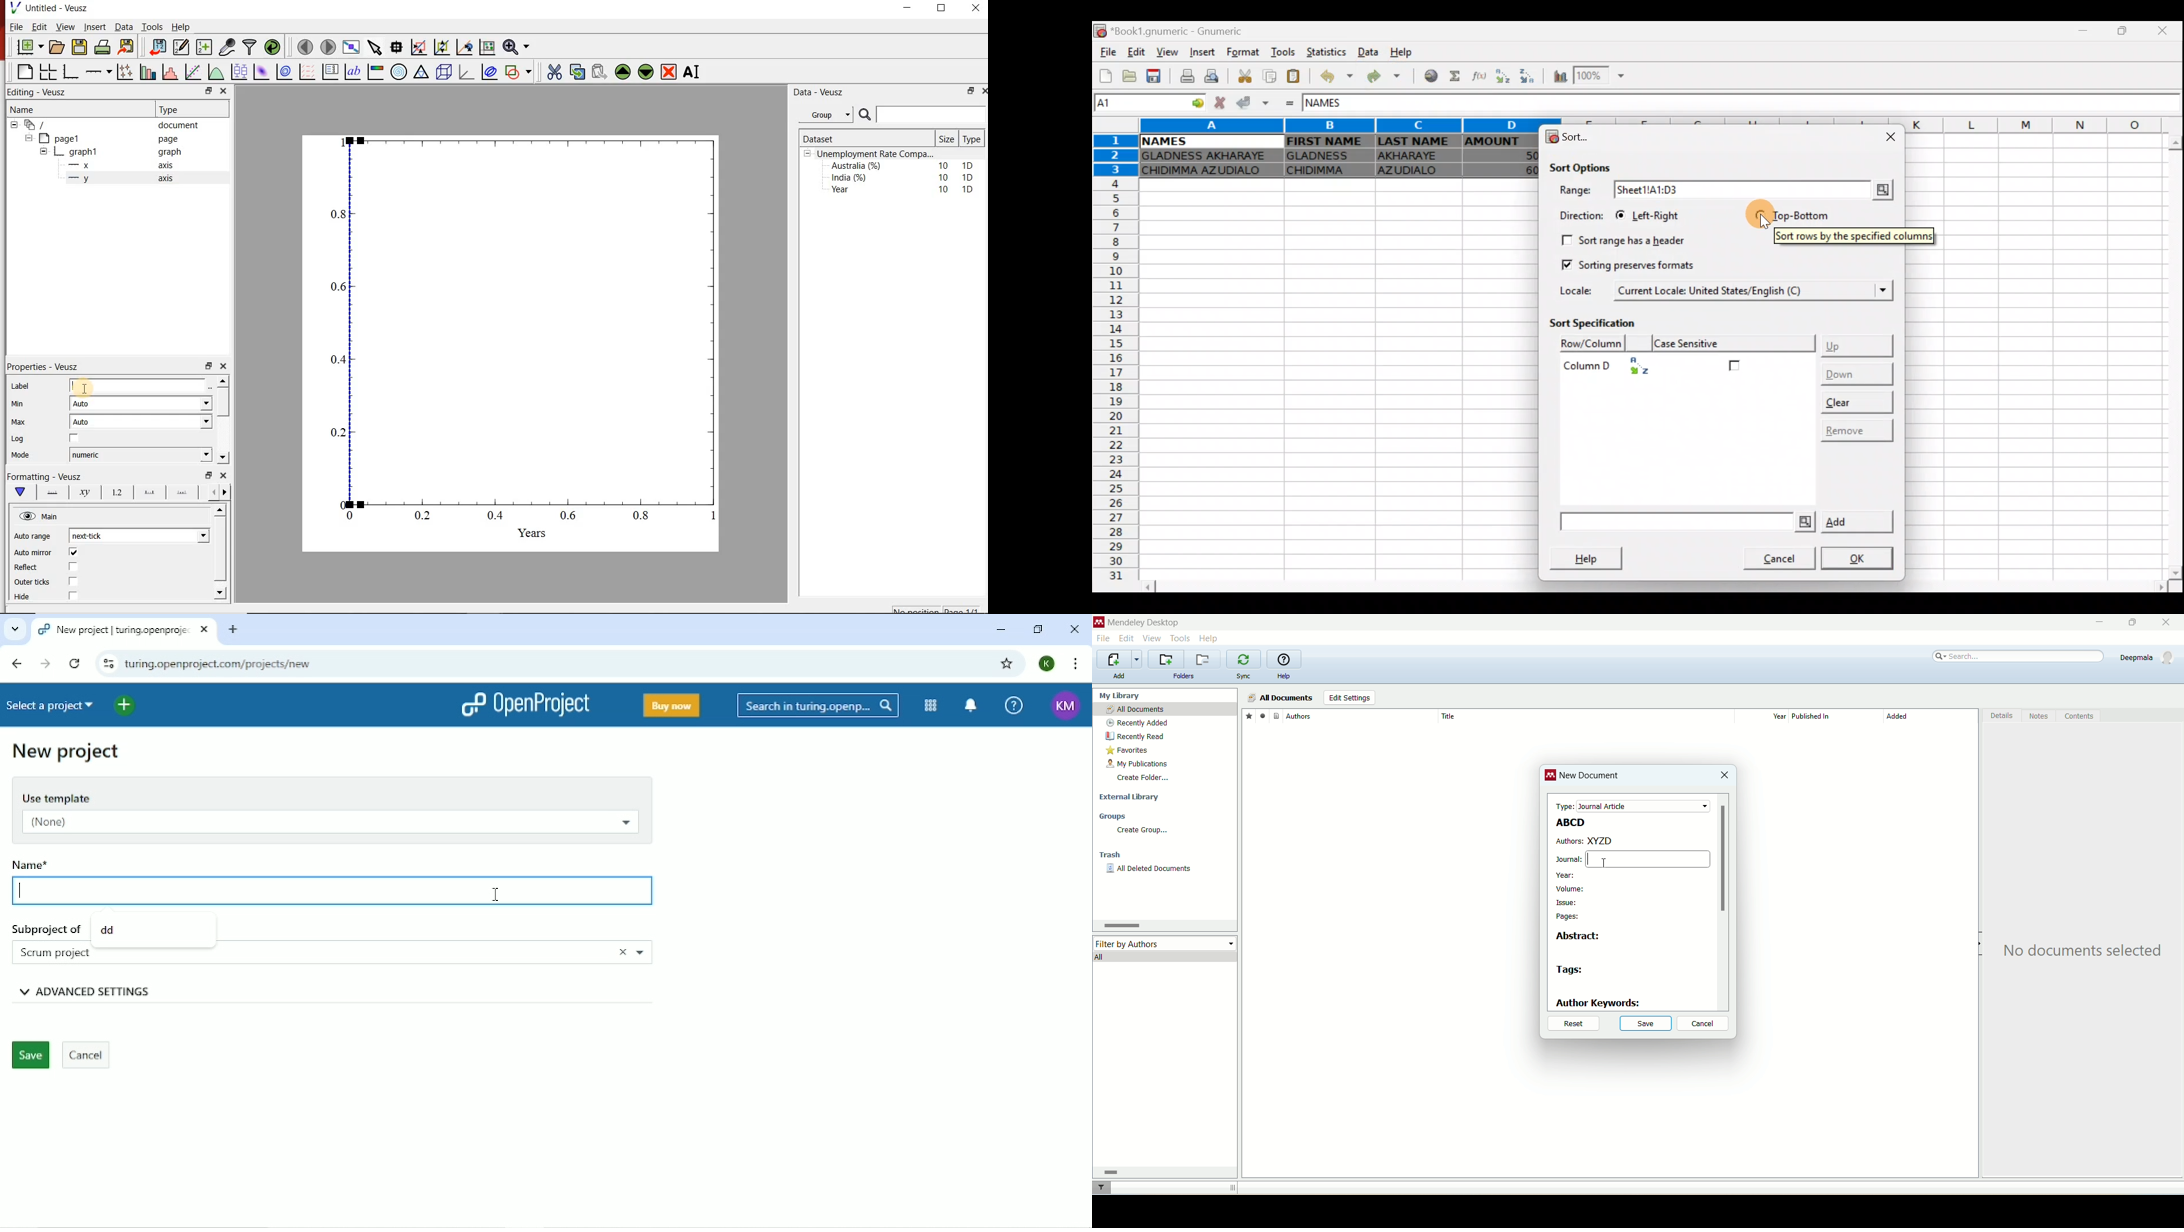 This screenshot has height=1232, width=2184. What do you see at coordinates (1334, 381) in the screenshot?
I see `Cells` at bounding box center [1334, 381].